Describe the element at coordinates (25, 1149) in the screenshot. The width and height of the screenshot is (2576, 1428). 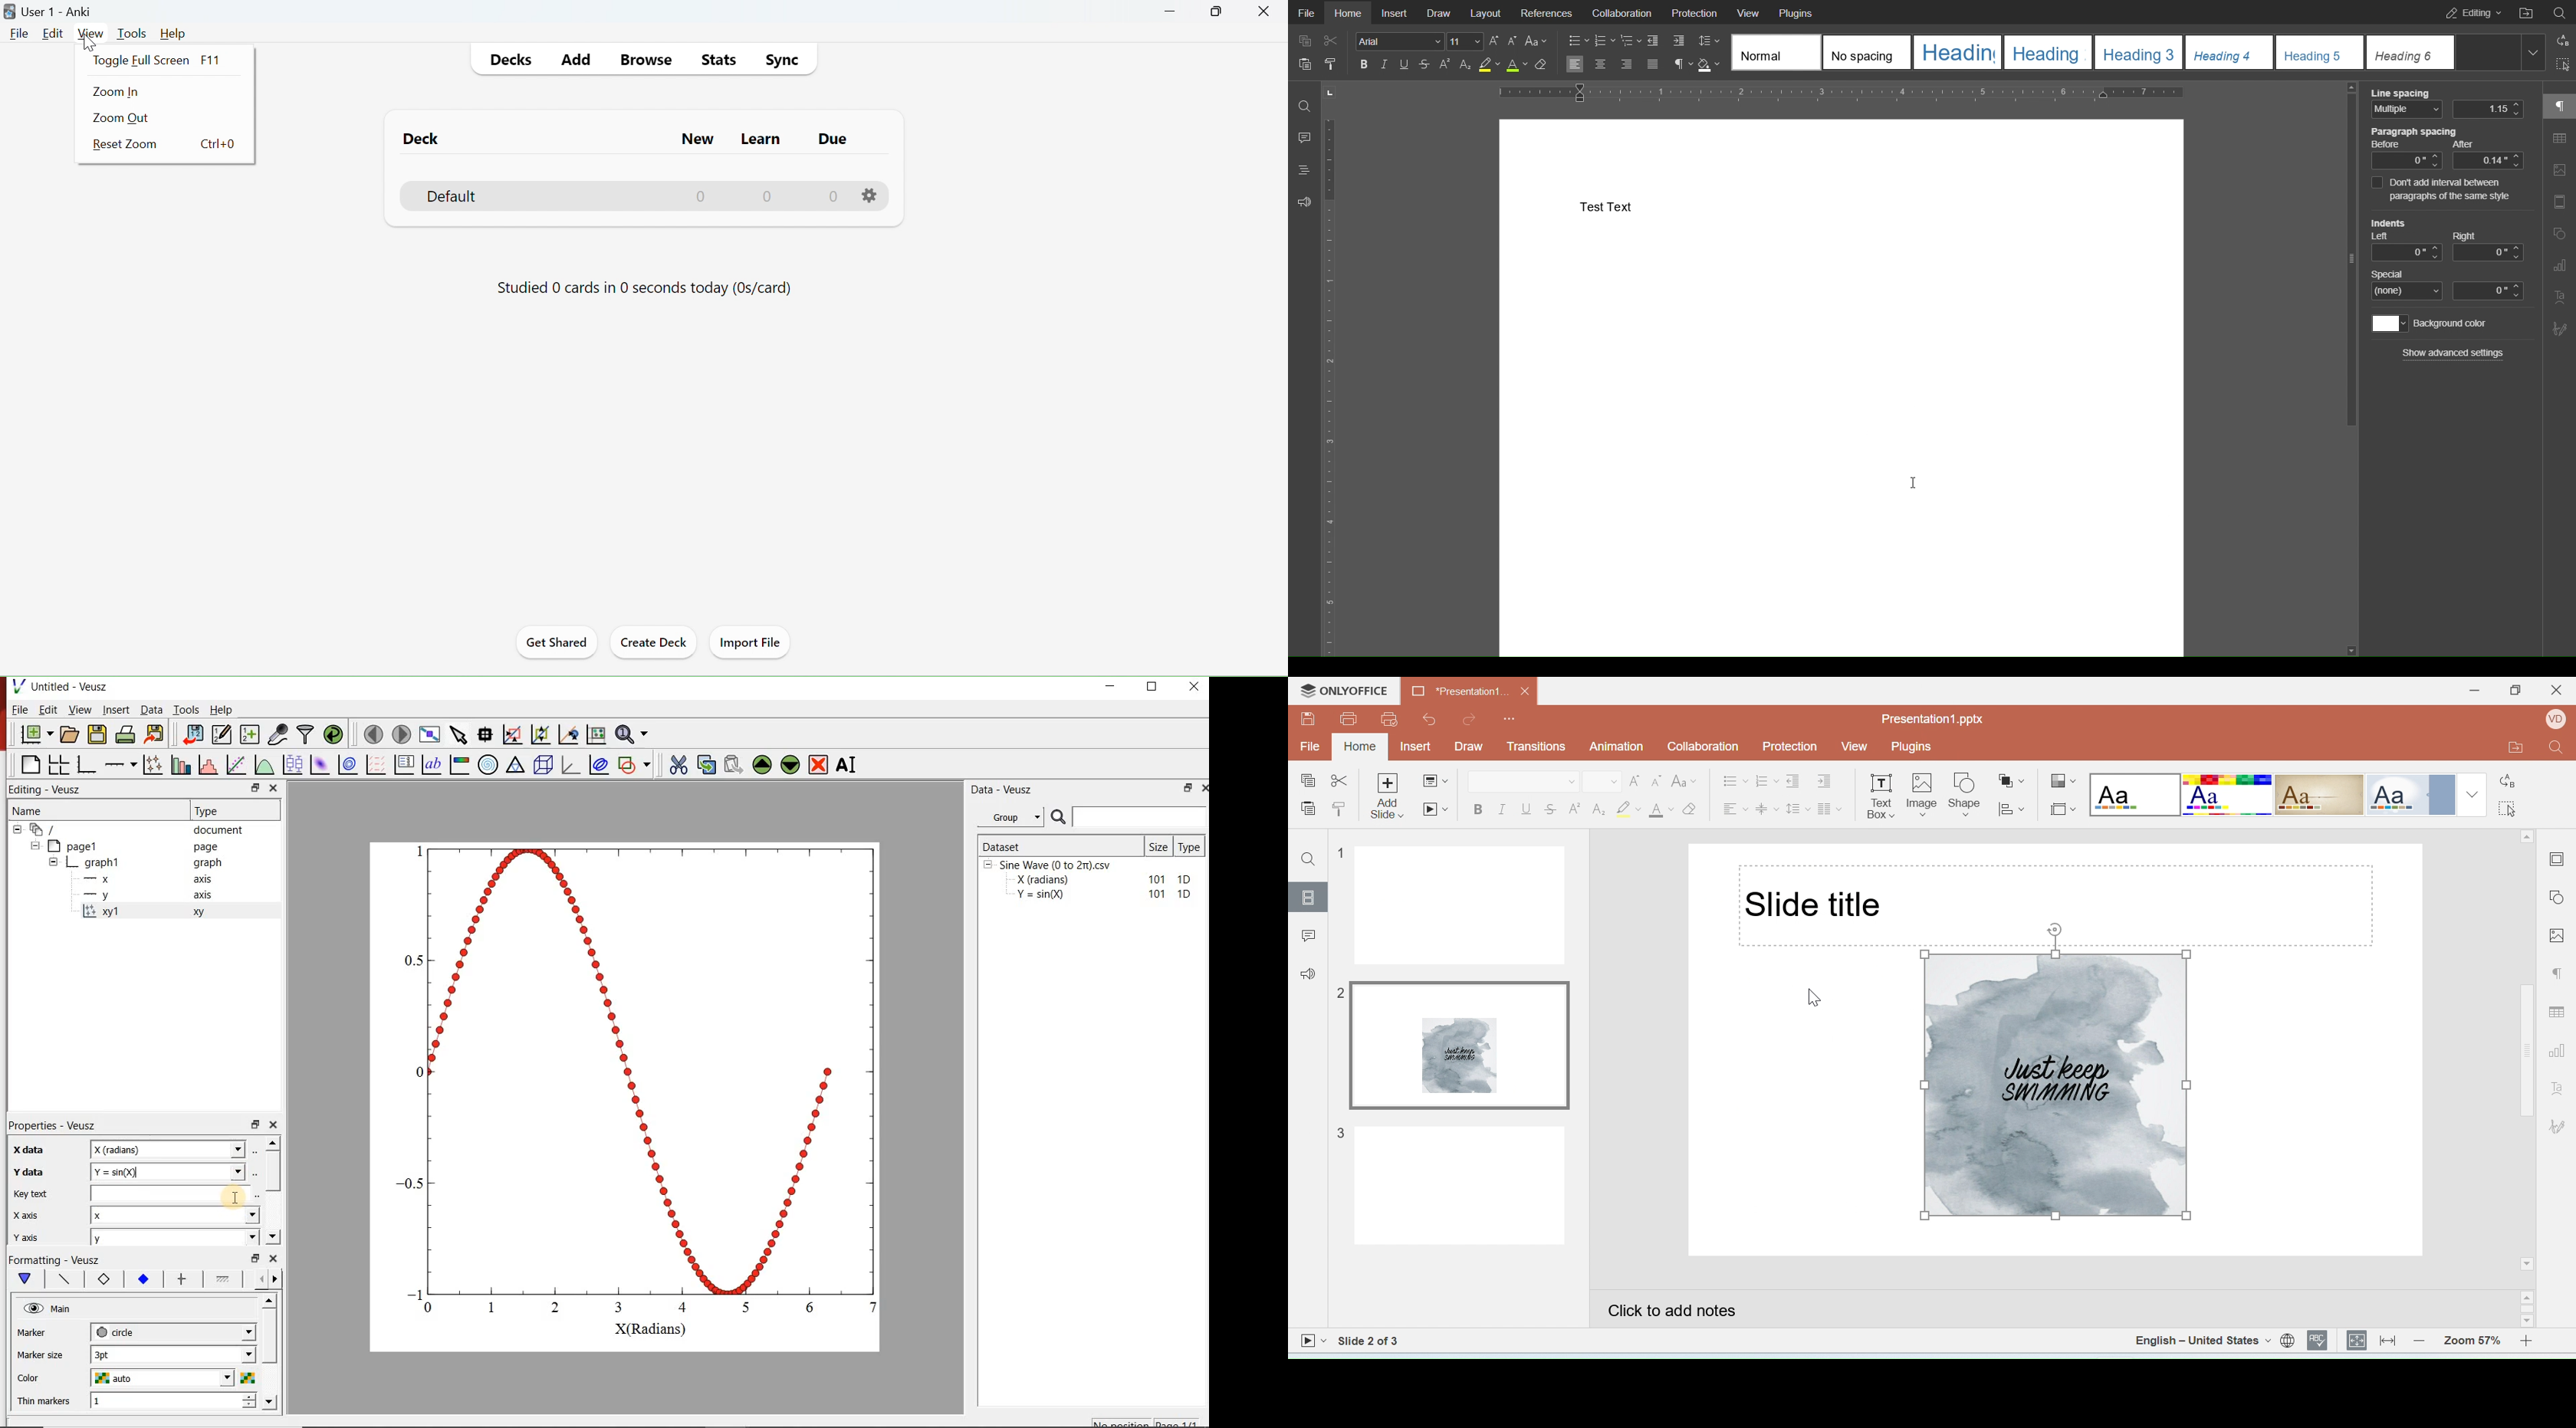
I see `Label` at that location.